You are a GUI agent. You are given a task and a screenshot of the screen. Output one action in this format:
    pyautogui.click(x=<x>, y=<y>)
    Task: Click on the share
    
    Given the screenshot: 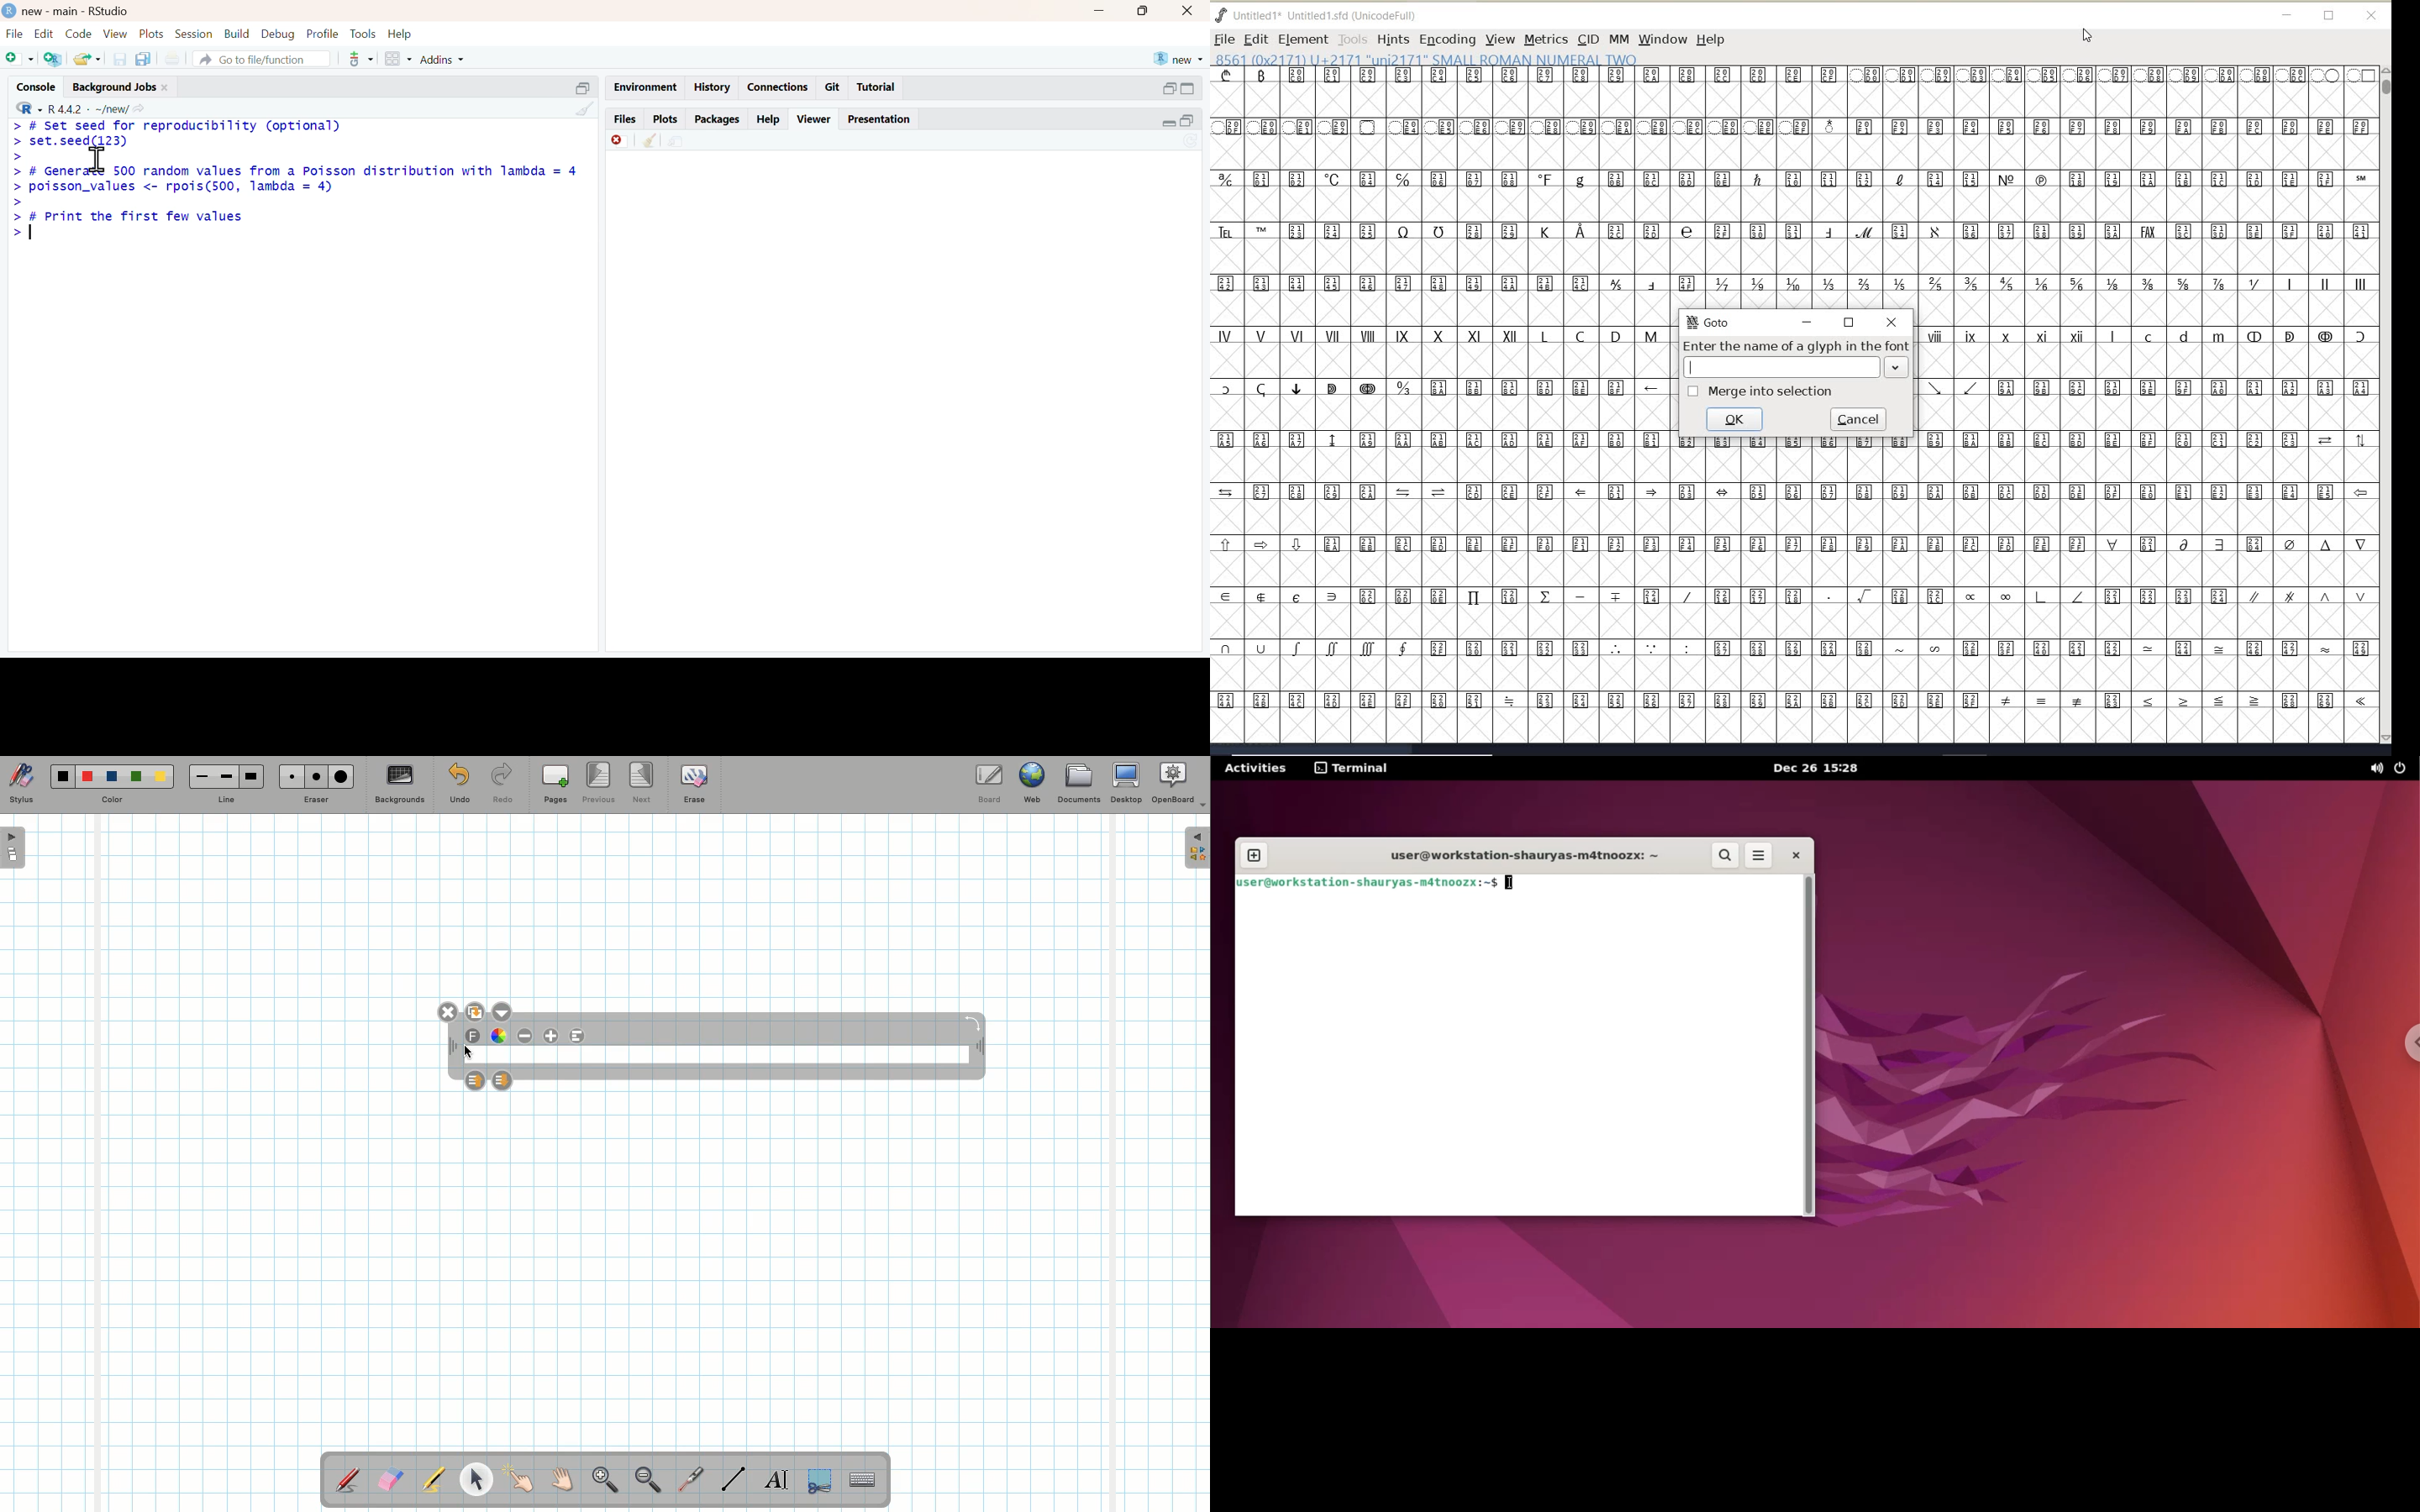 What is the action you would take?
    pyautogui.click(x=675, y=141)
    